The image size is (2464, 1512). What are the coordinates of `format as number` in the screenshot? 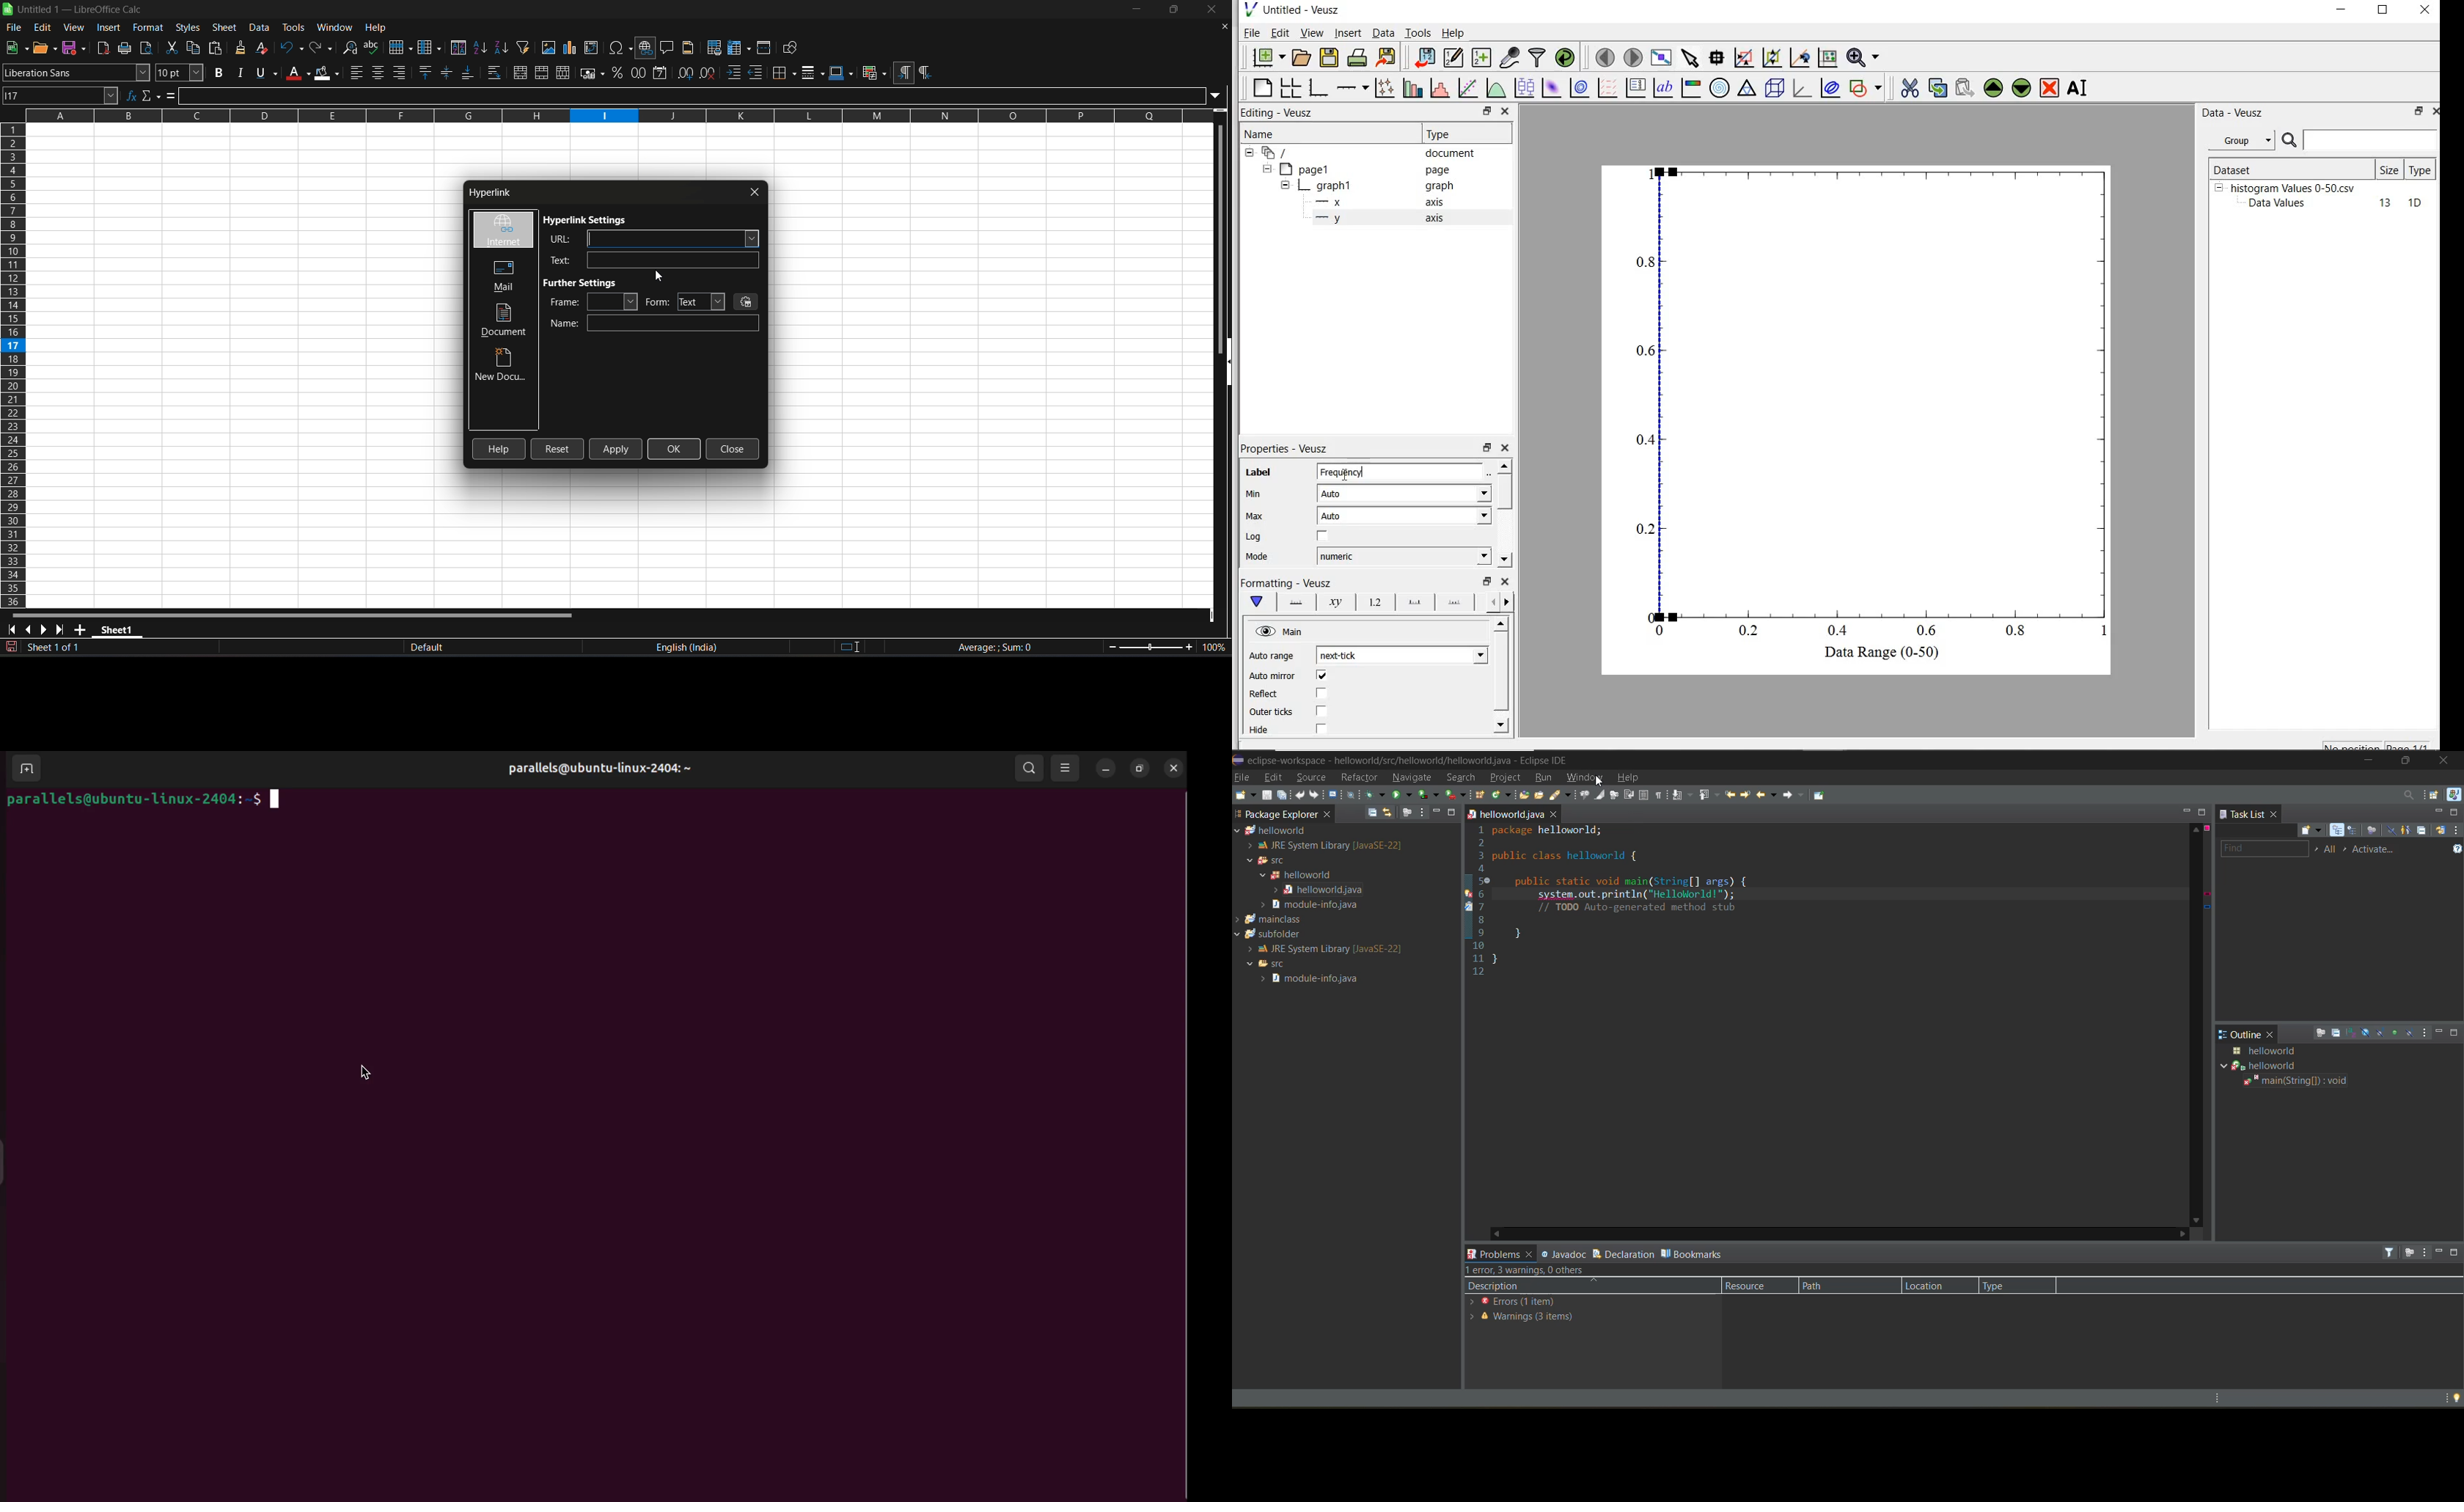 It's located at (638, 73).